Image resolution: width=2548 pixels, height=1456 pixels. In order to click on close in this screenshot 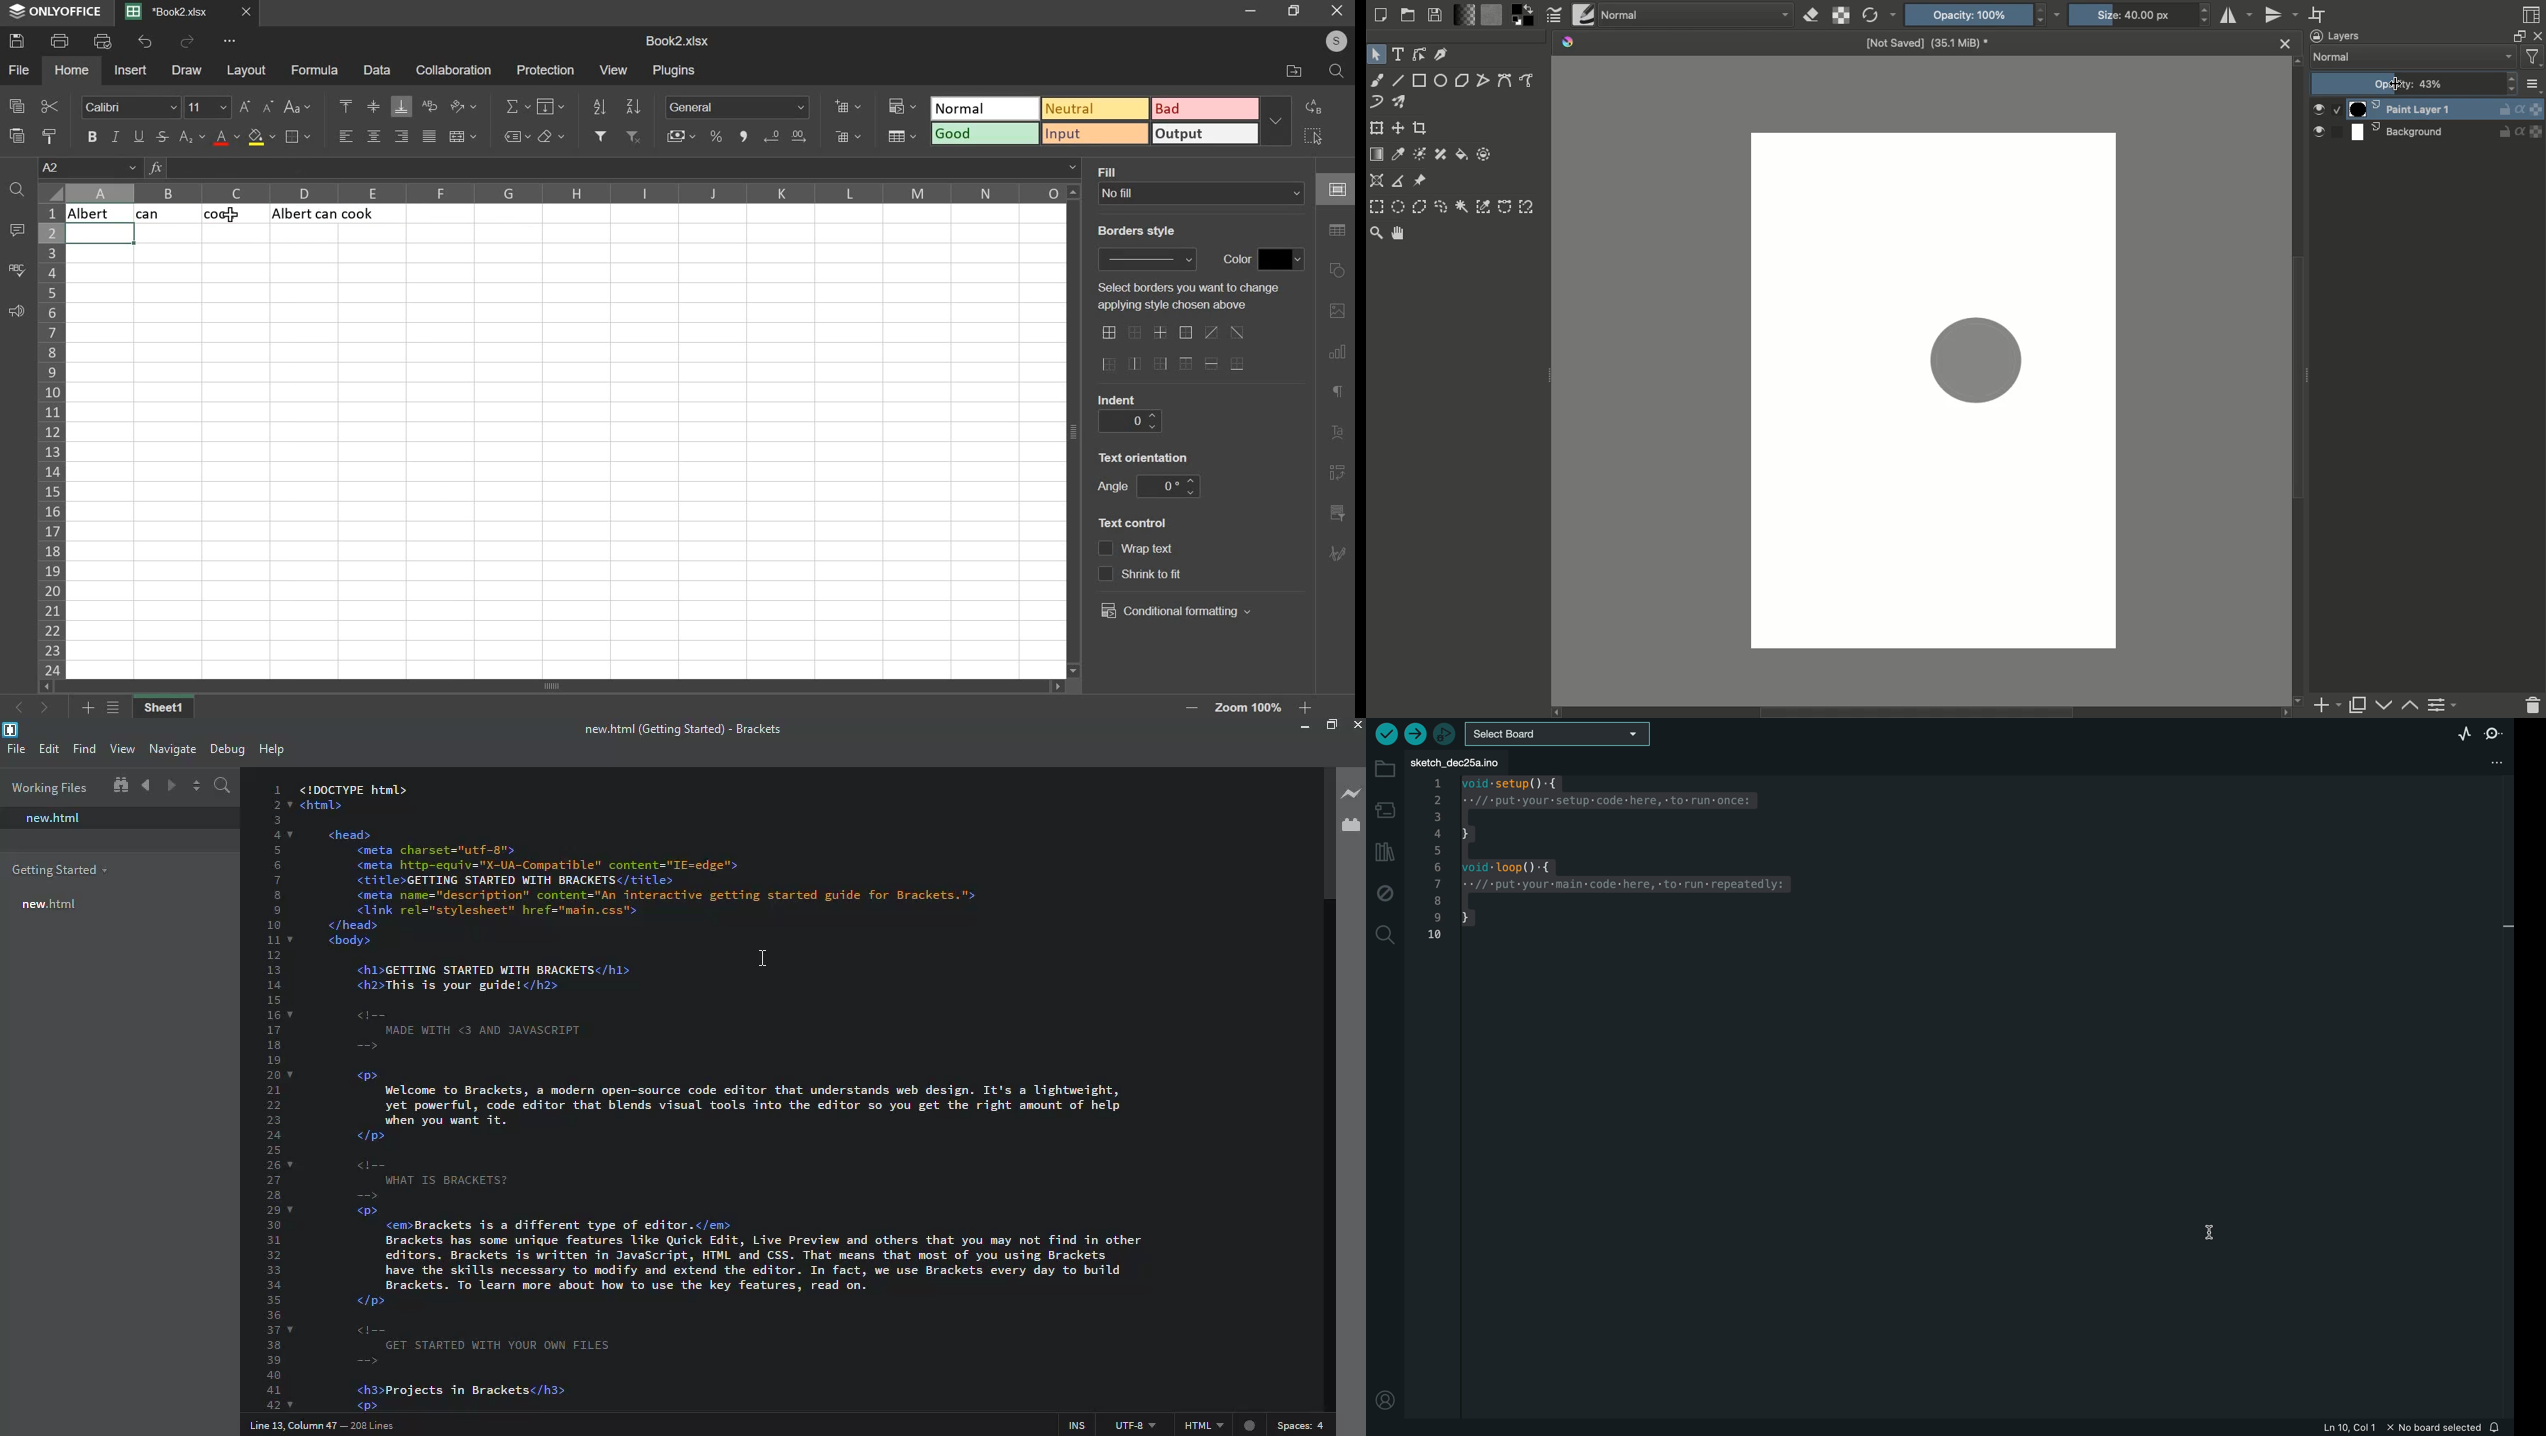, I will do `click(250, 13)`.